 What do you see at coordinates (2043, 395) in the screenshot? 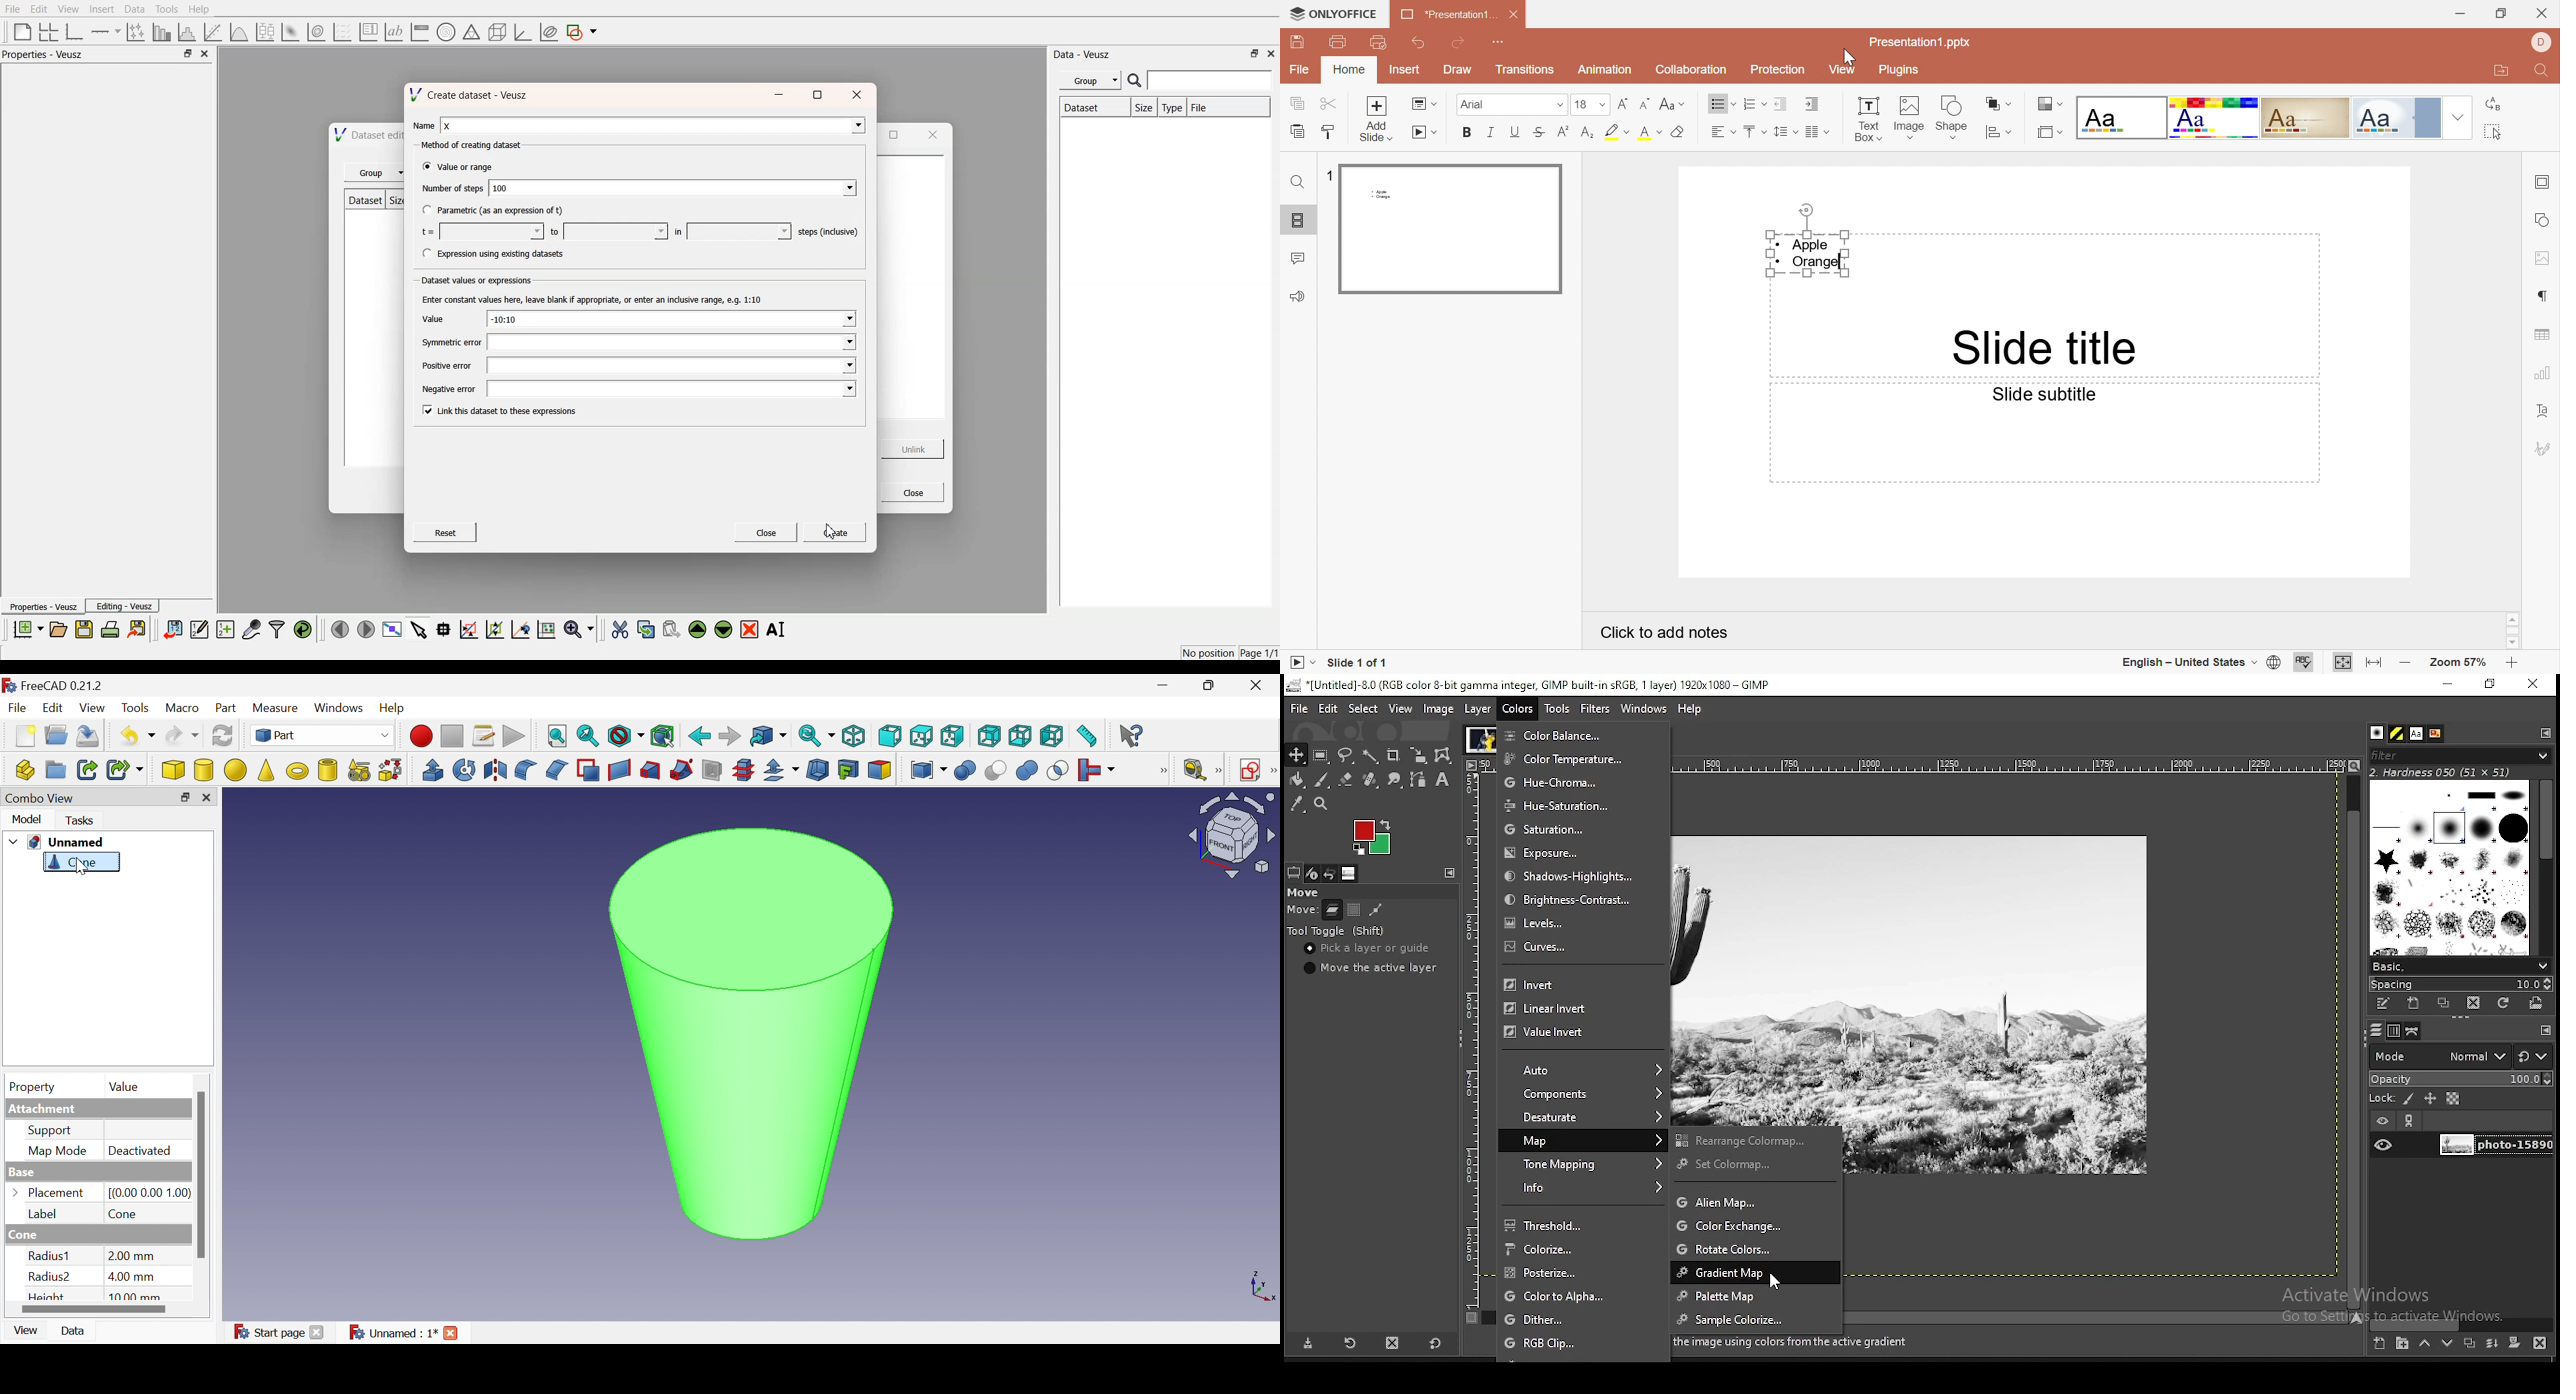
I see `Slide subtitle` at bounding box center [2043, 395].